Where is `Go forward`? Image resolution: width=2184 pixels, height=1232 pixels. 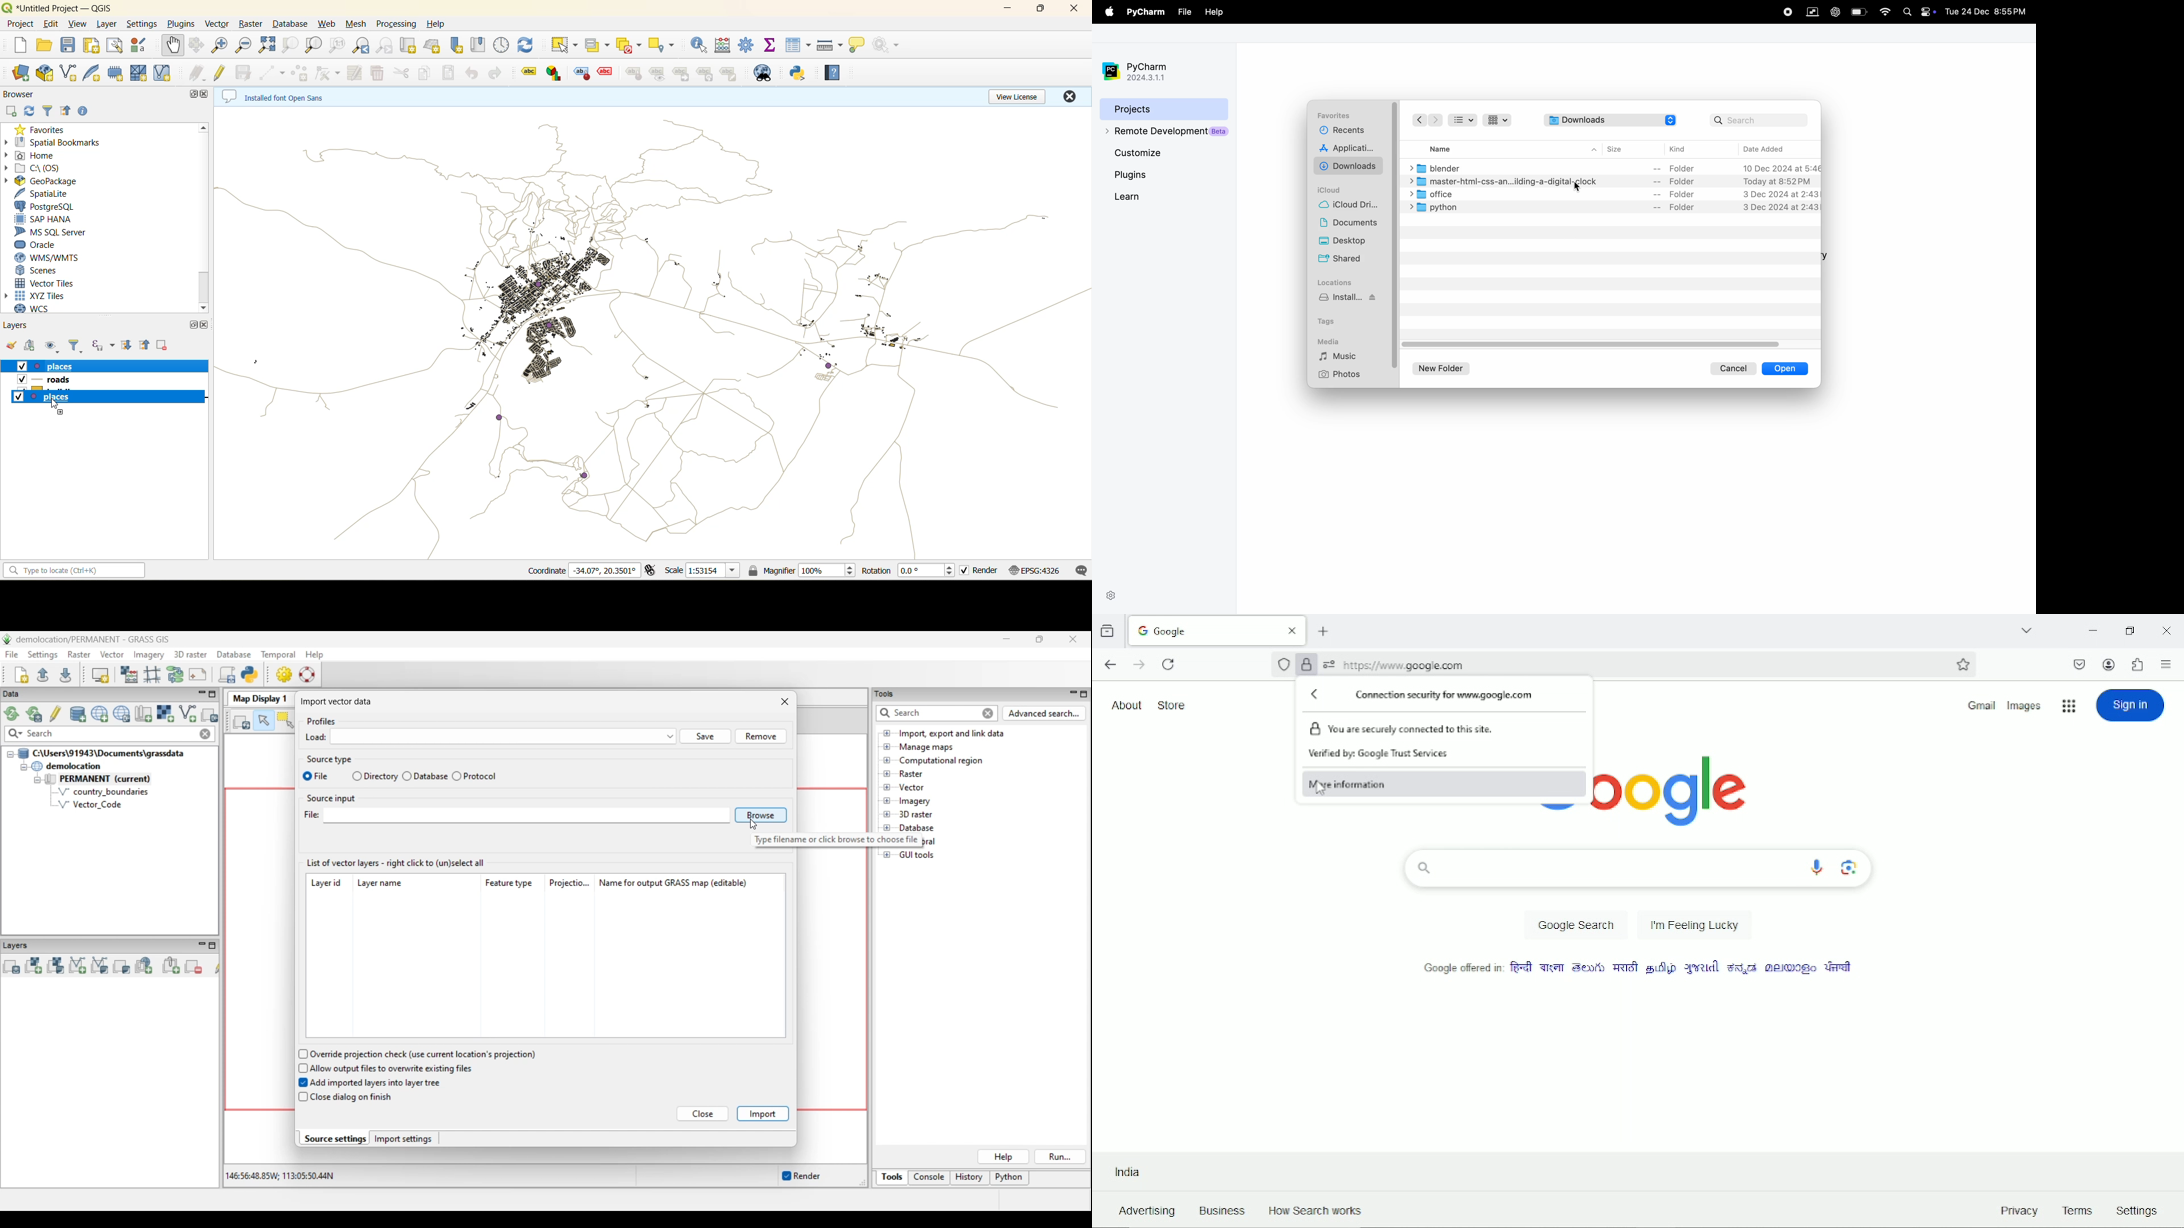
Go forward is located at coordinates (1139, 665).